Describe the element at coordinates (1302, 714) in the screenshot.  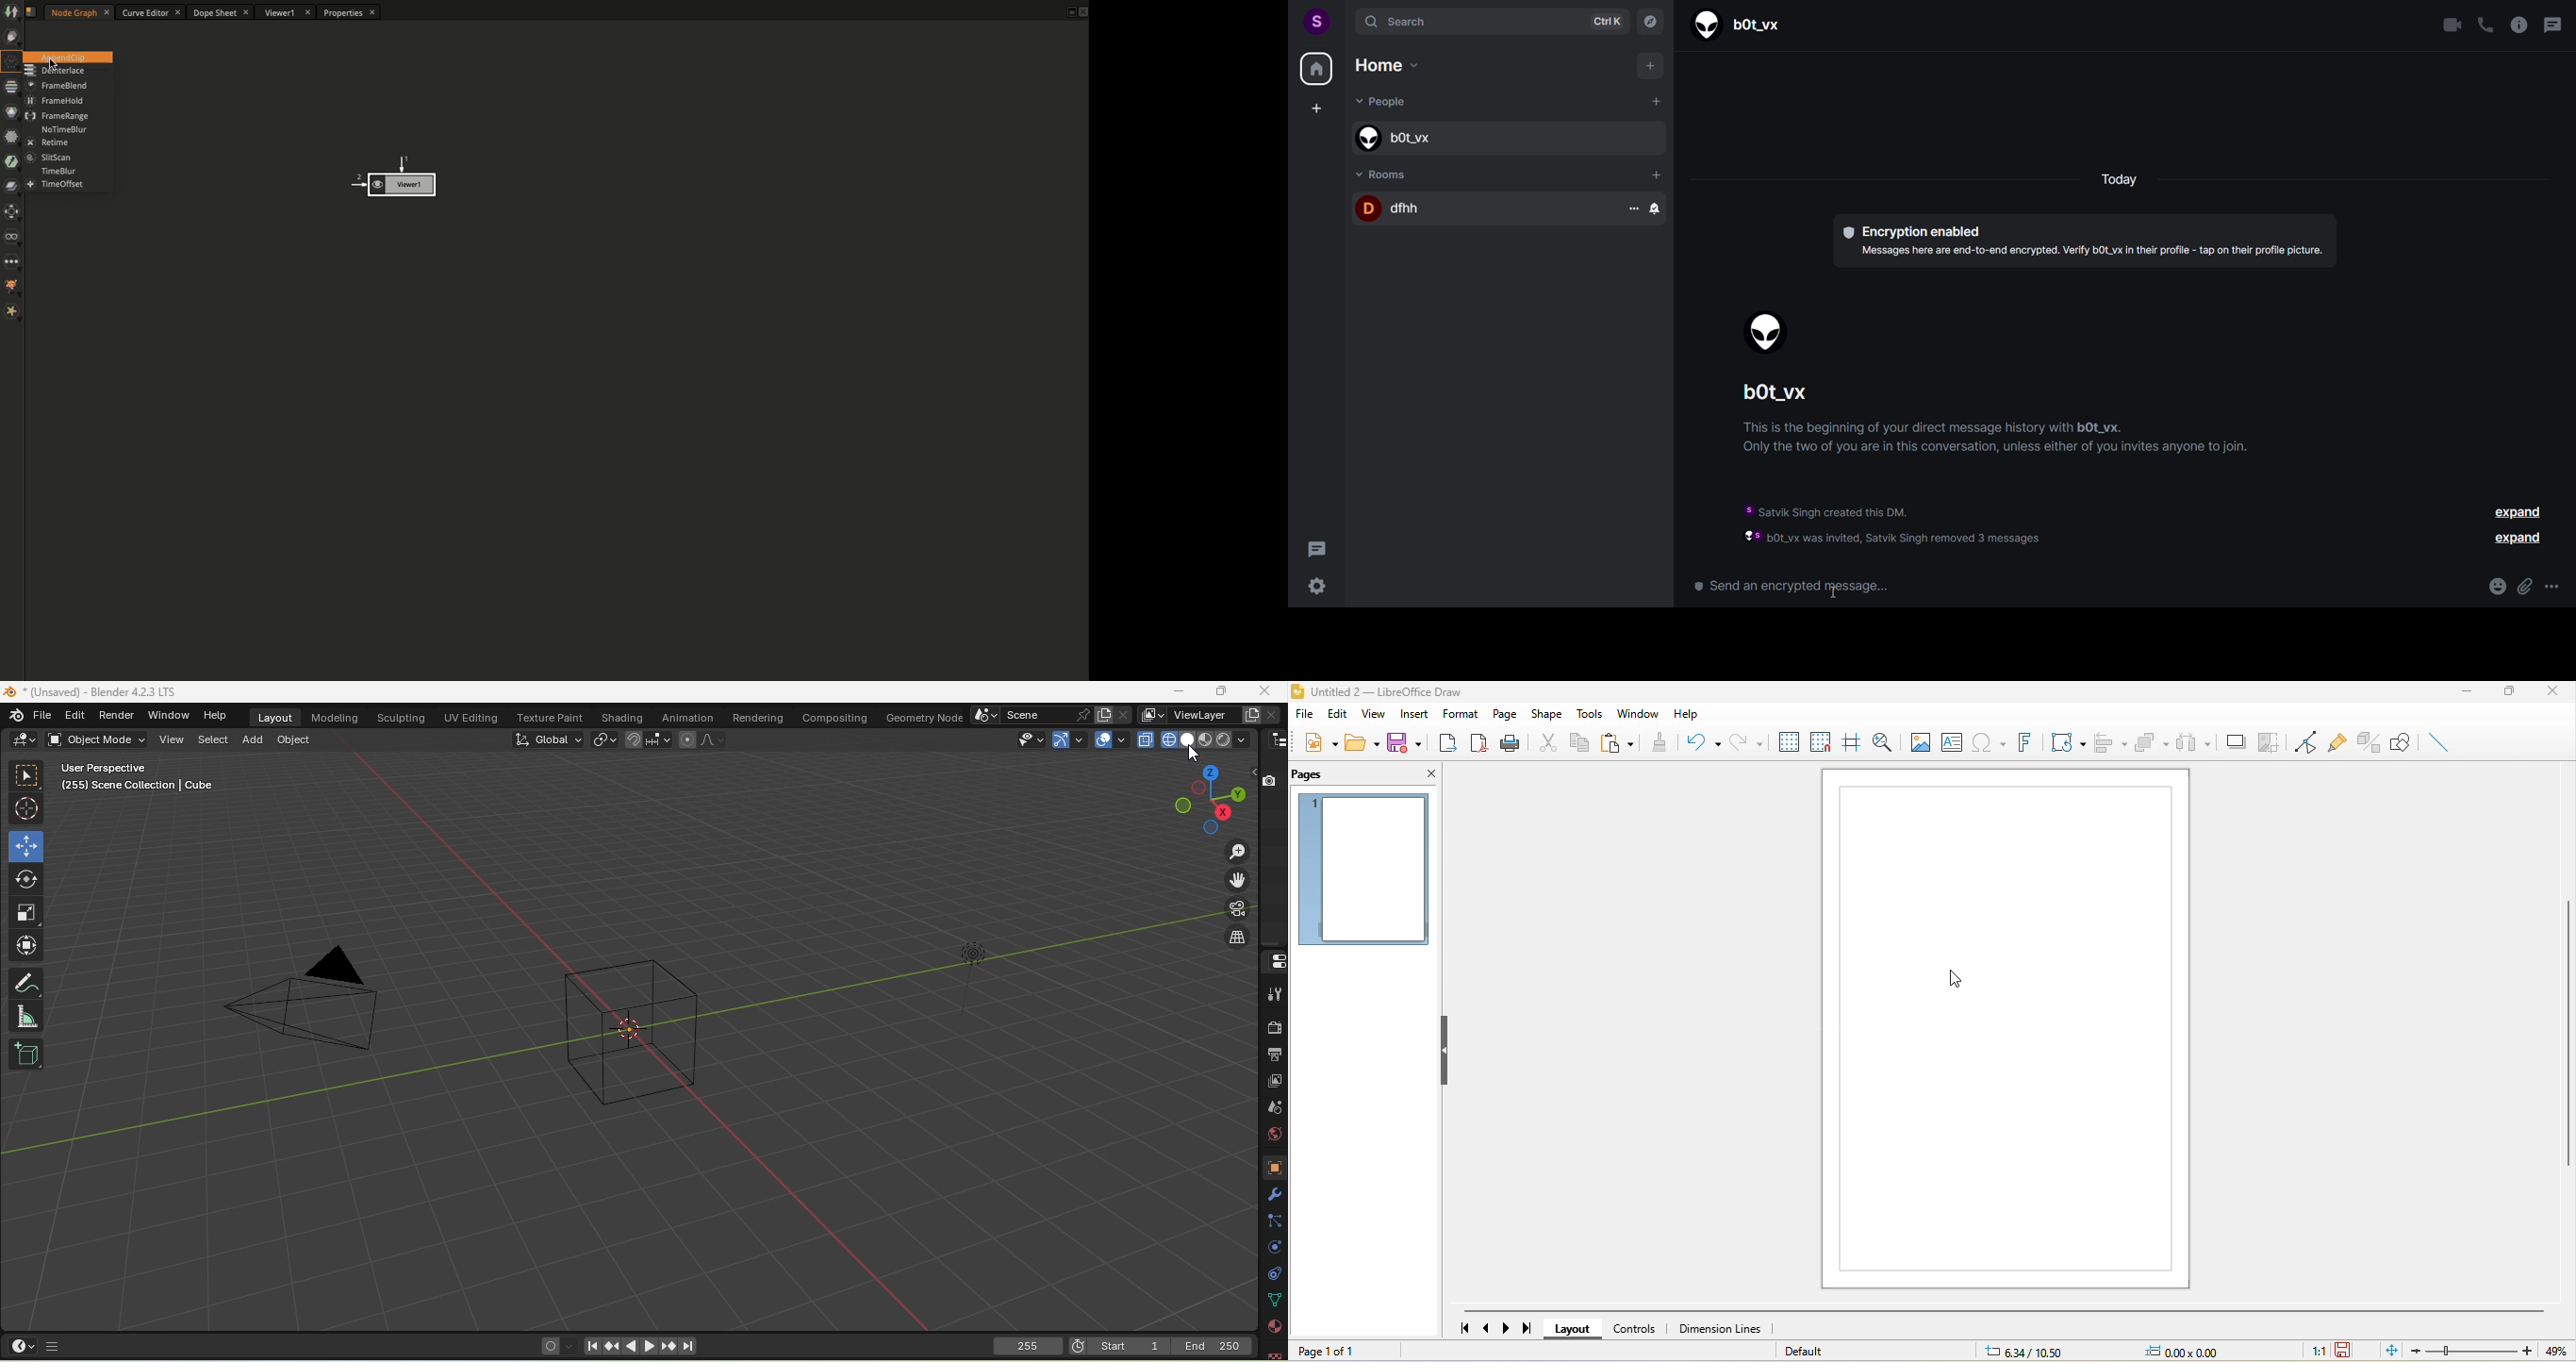
I see `file` at that location.